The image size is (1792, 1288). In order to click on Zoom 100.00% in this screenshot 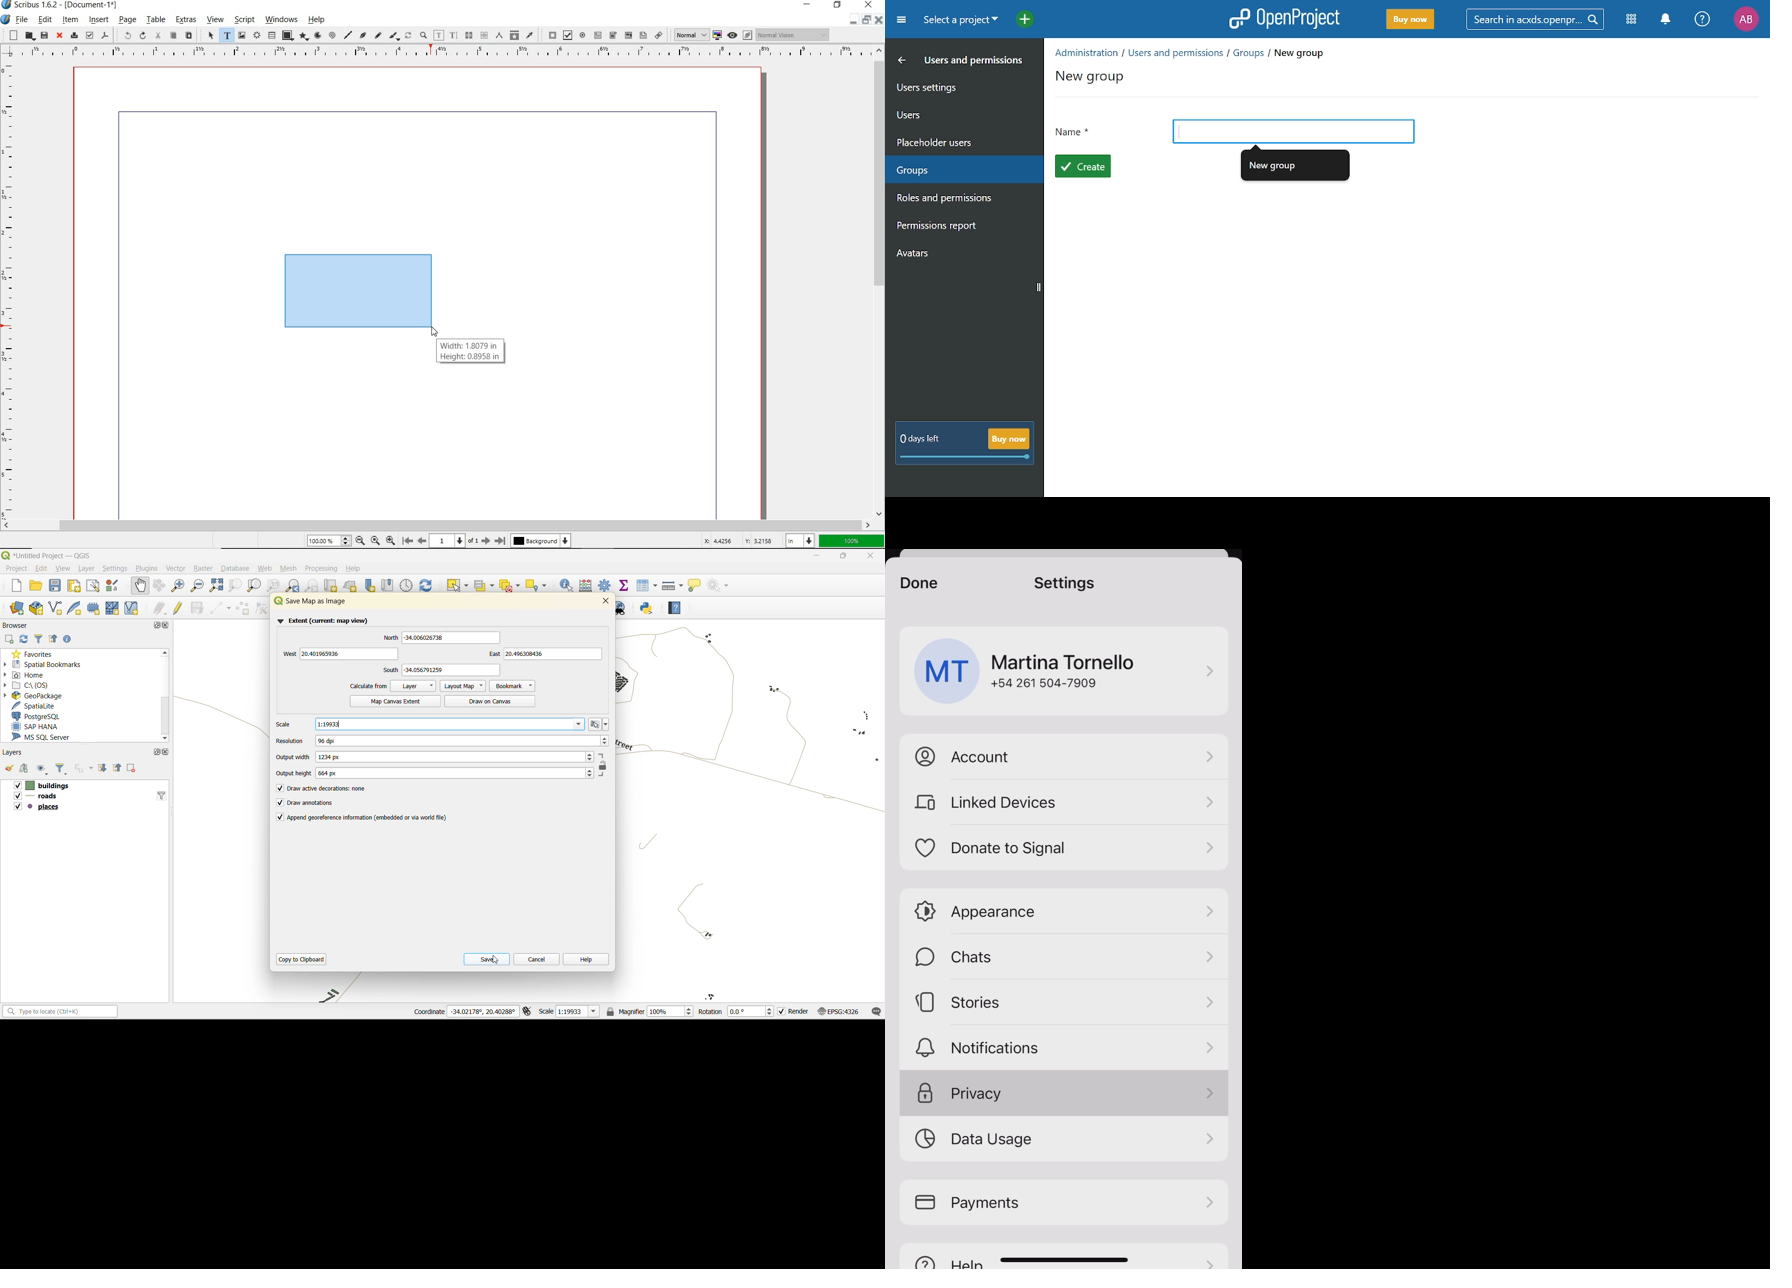, I will do `click(329, 542)`.